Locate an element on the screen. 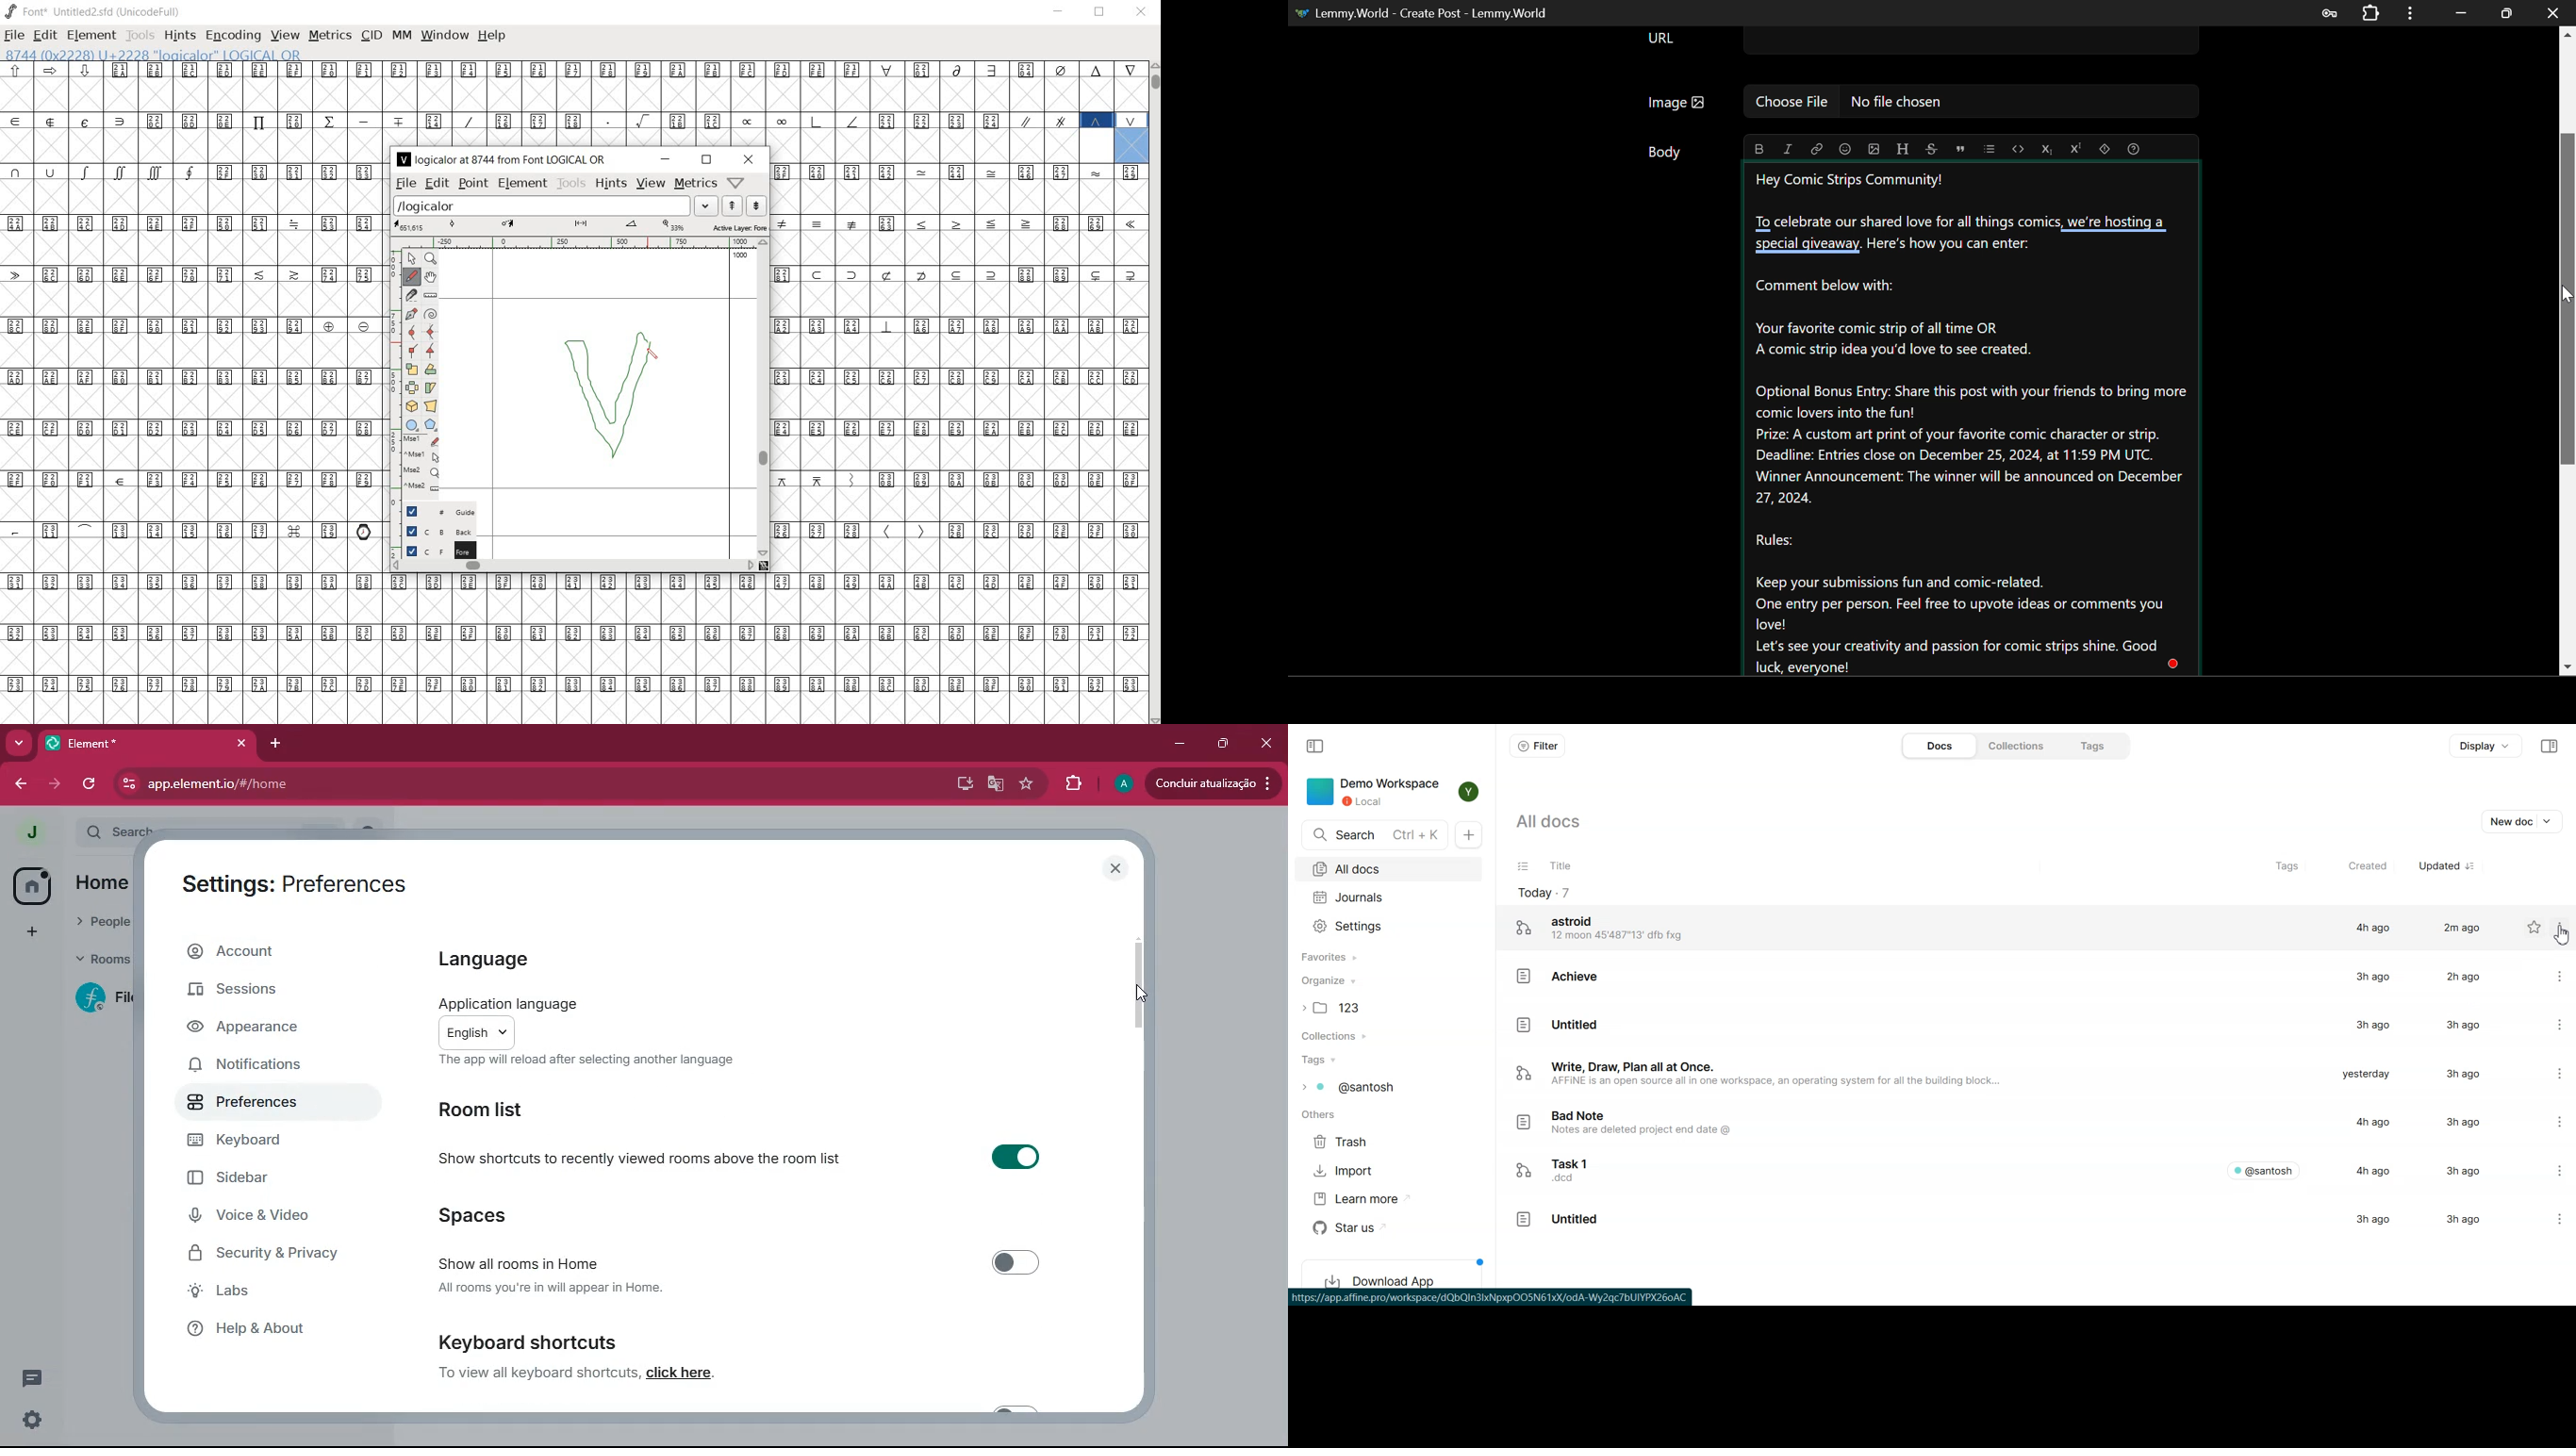 This screenshot has width=2576, height=1456. maximize is located at coordinates (1219, 744).